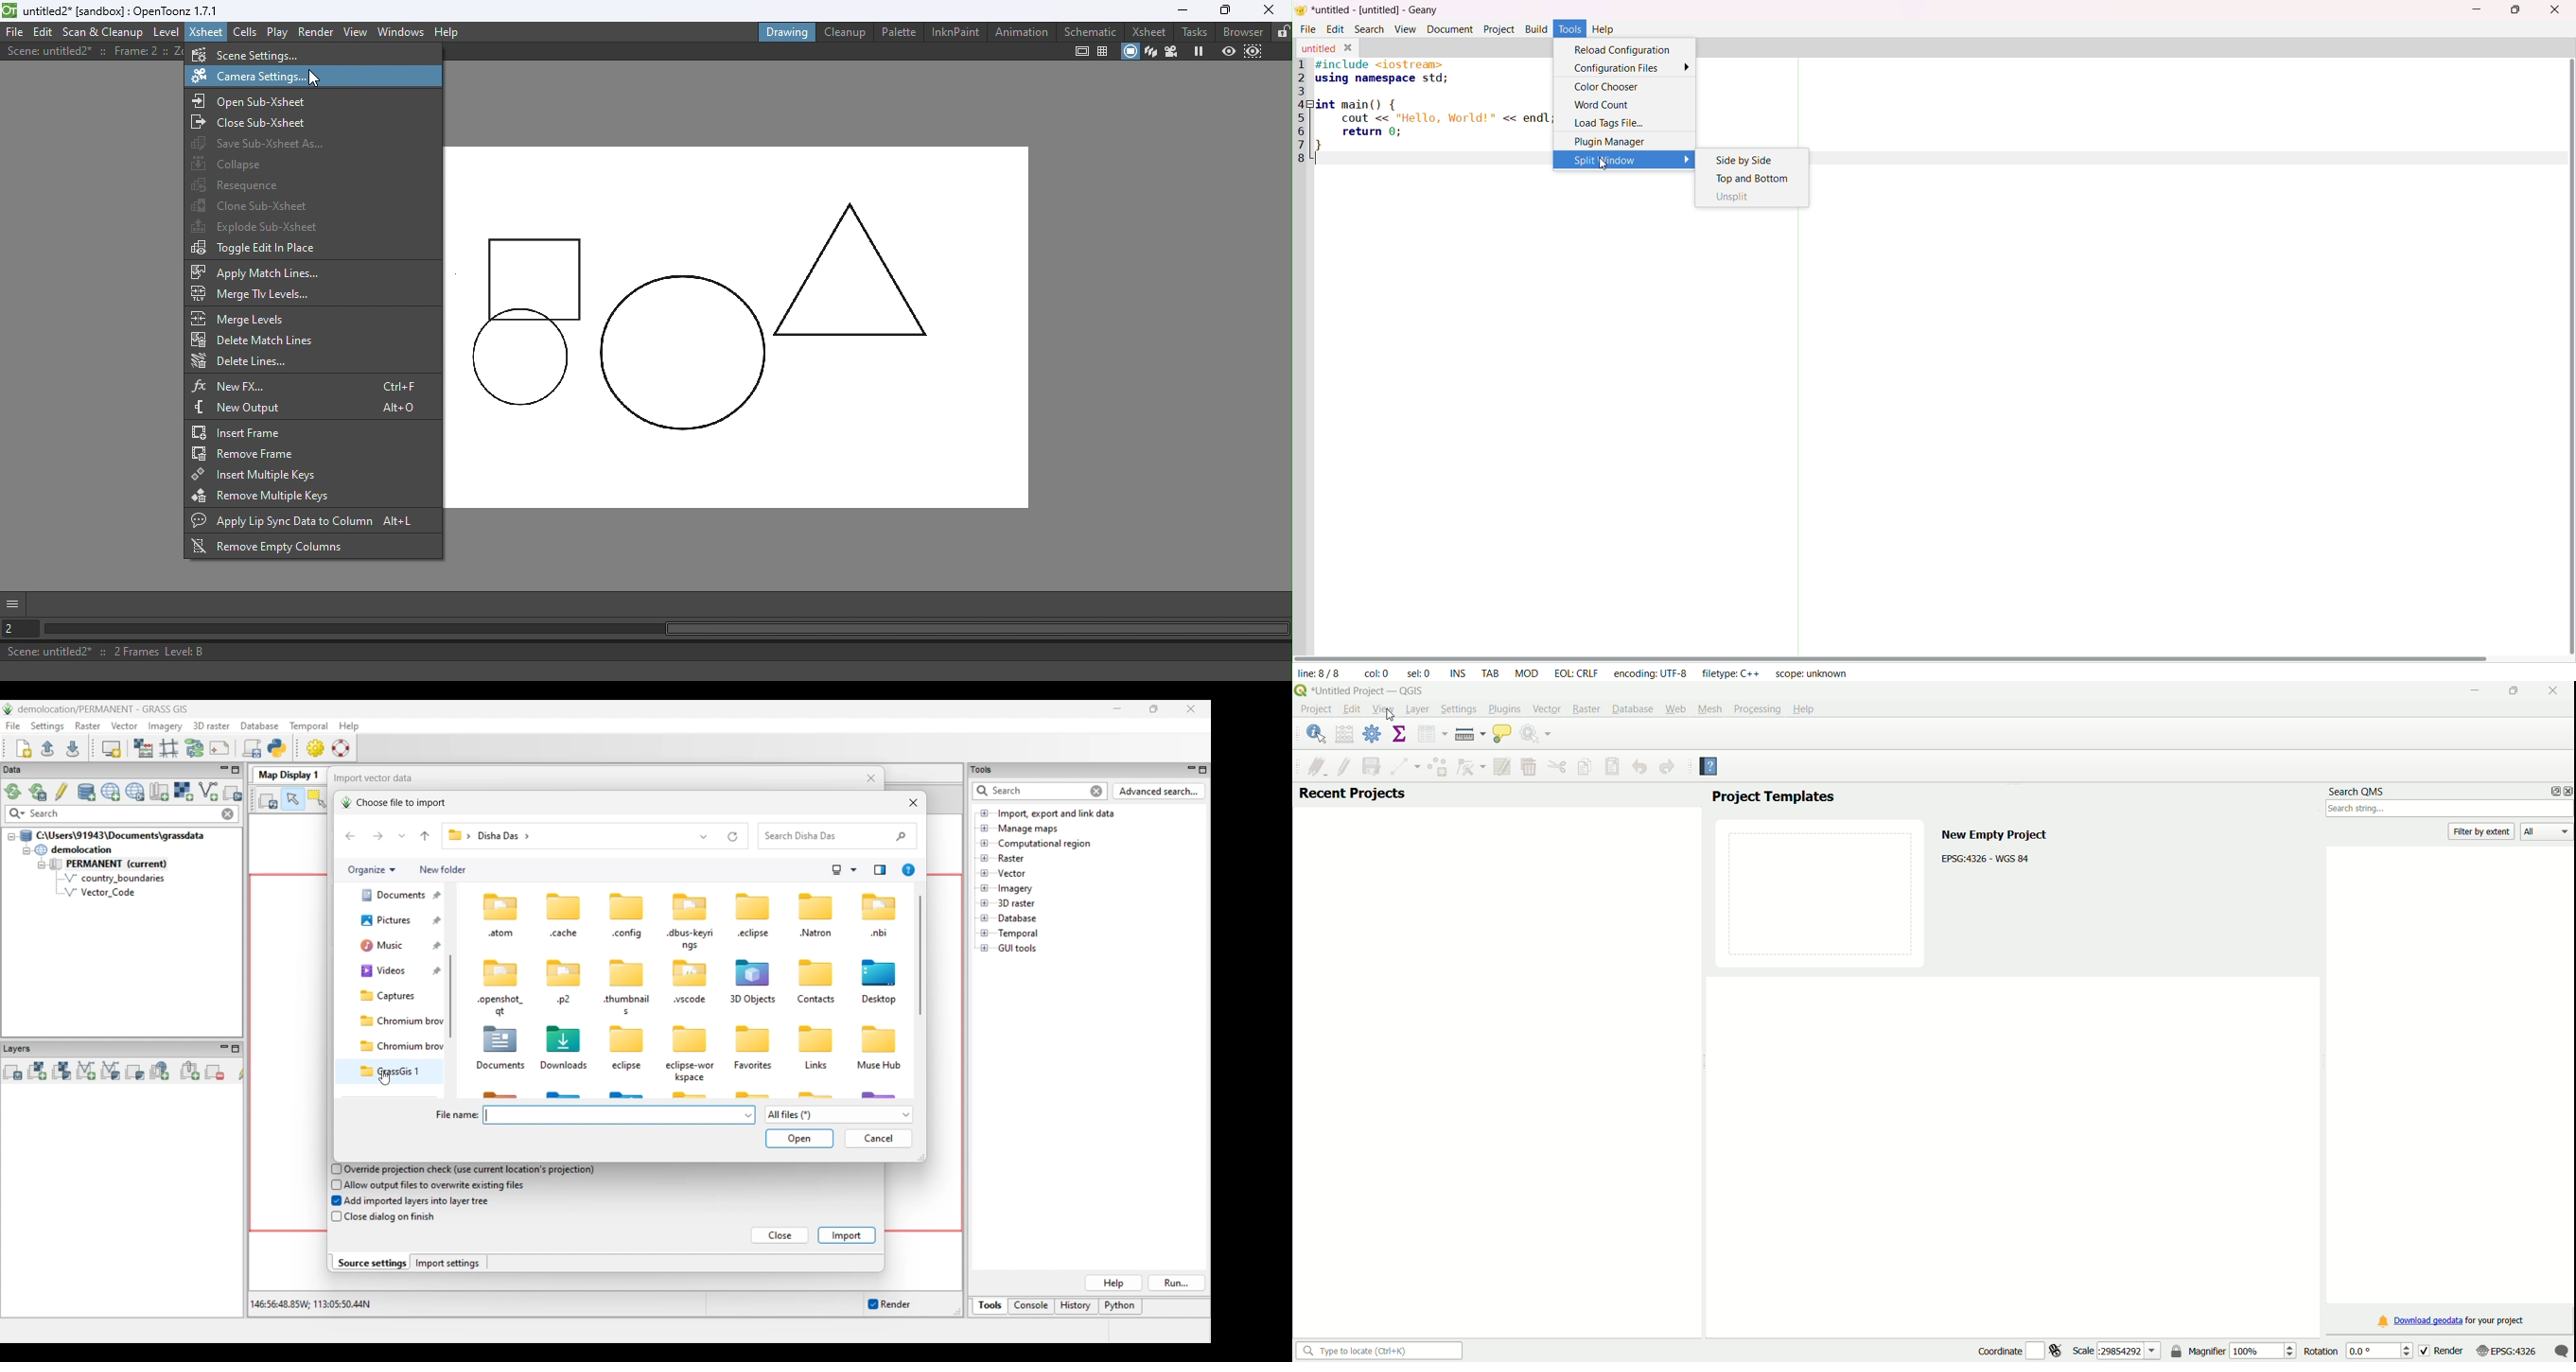  I want to click on Toggle Edit in place, so click(254, 249).